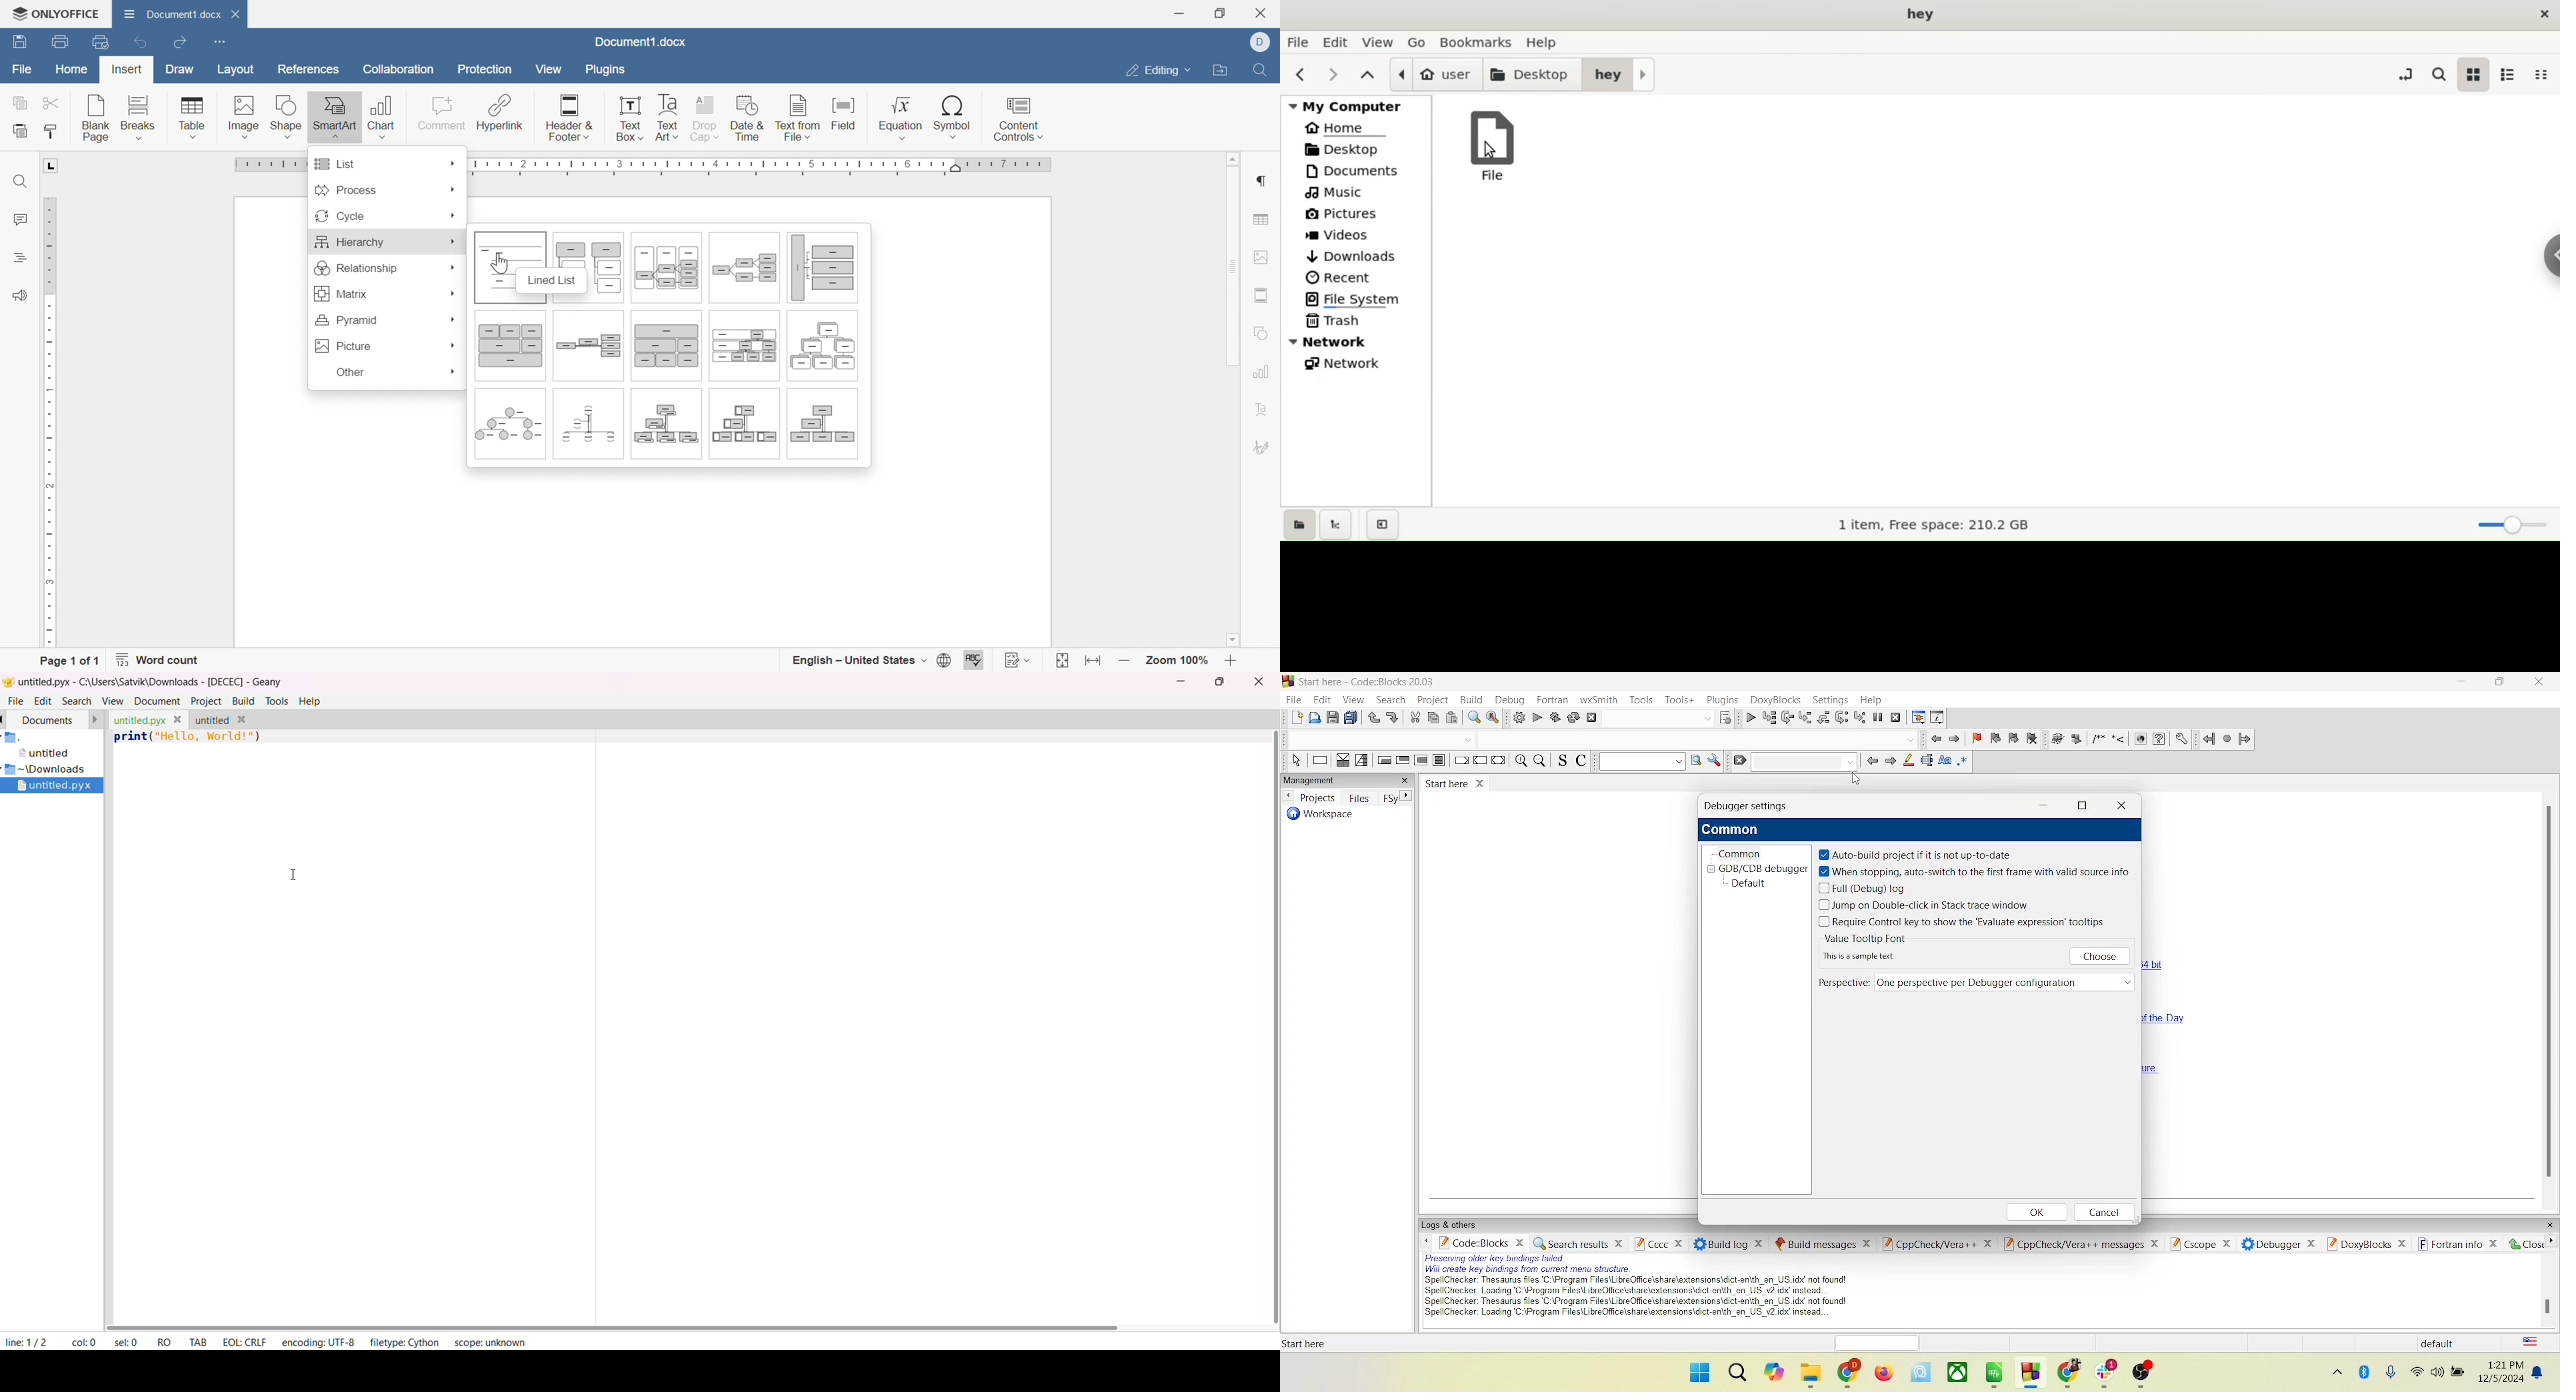  I want to click on code block, so click(1480, 1244).